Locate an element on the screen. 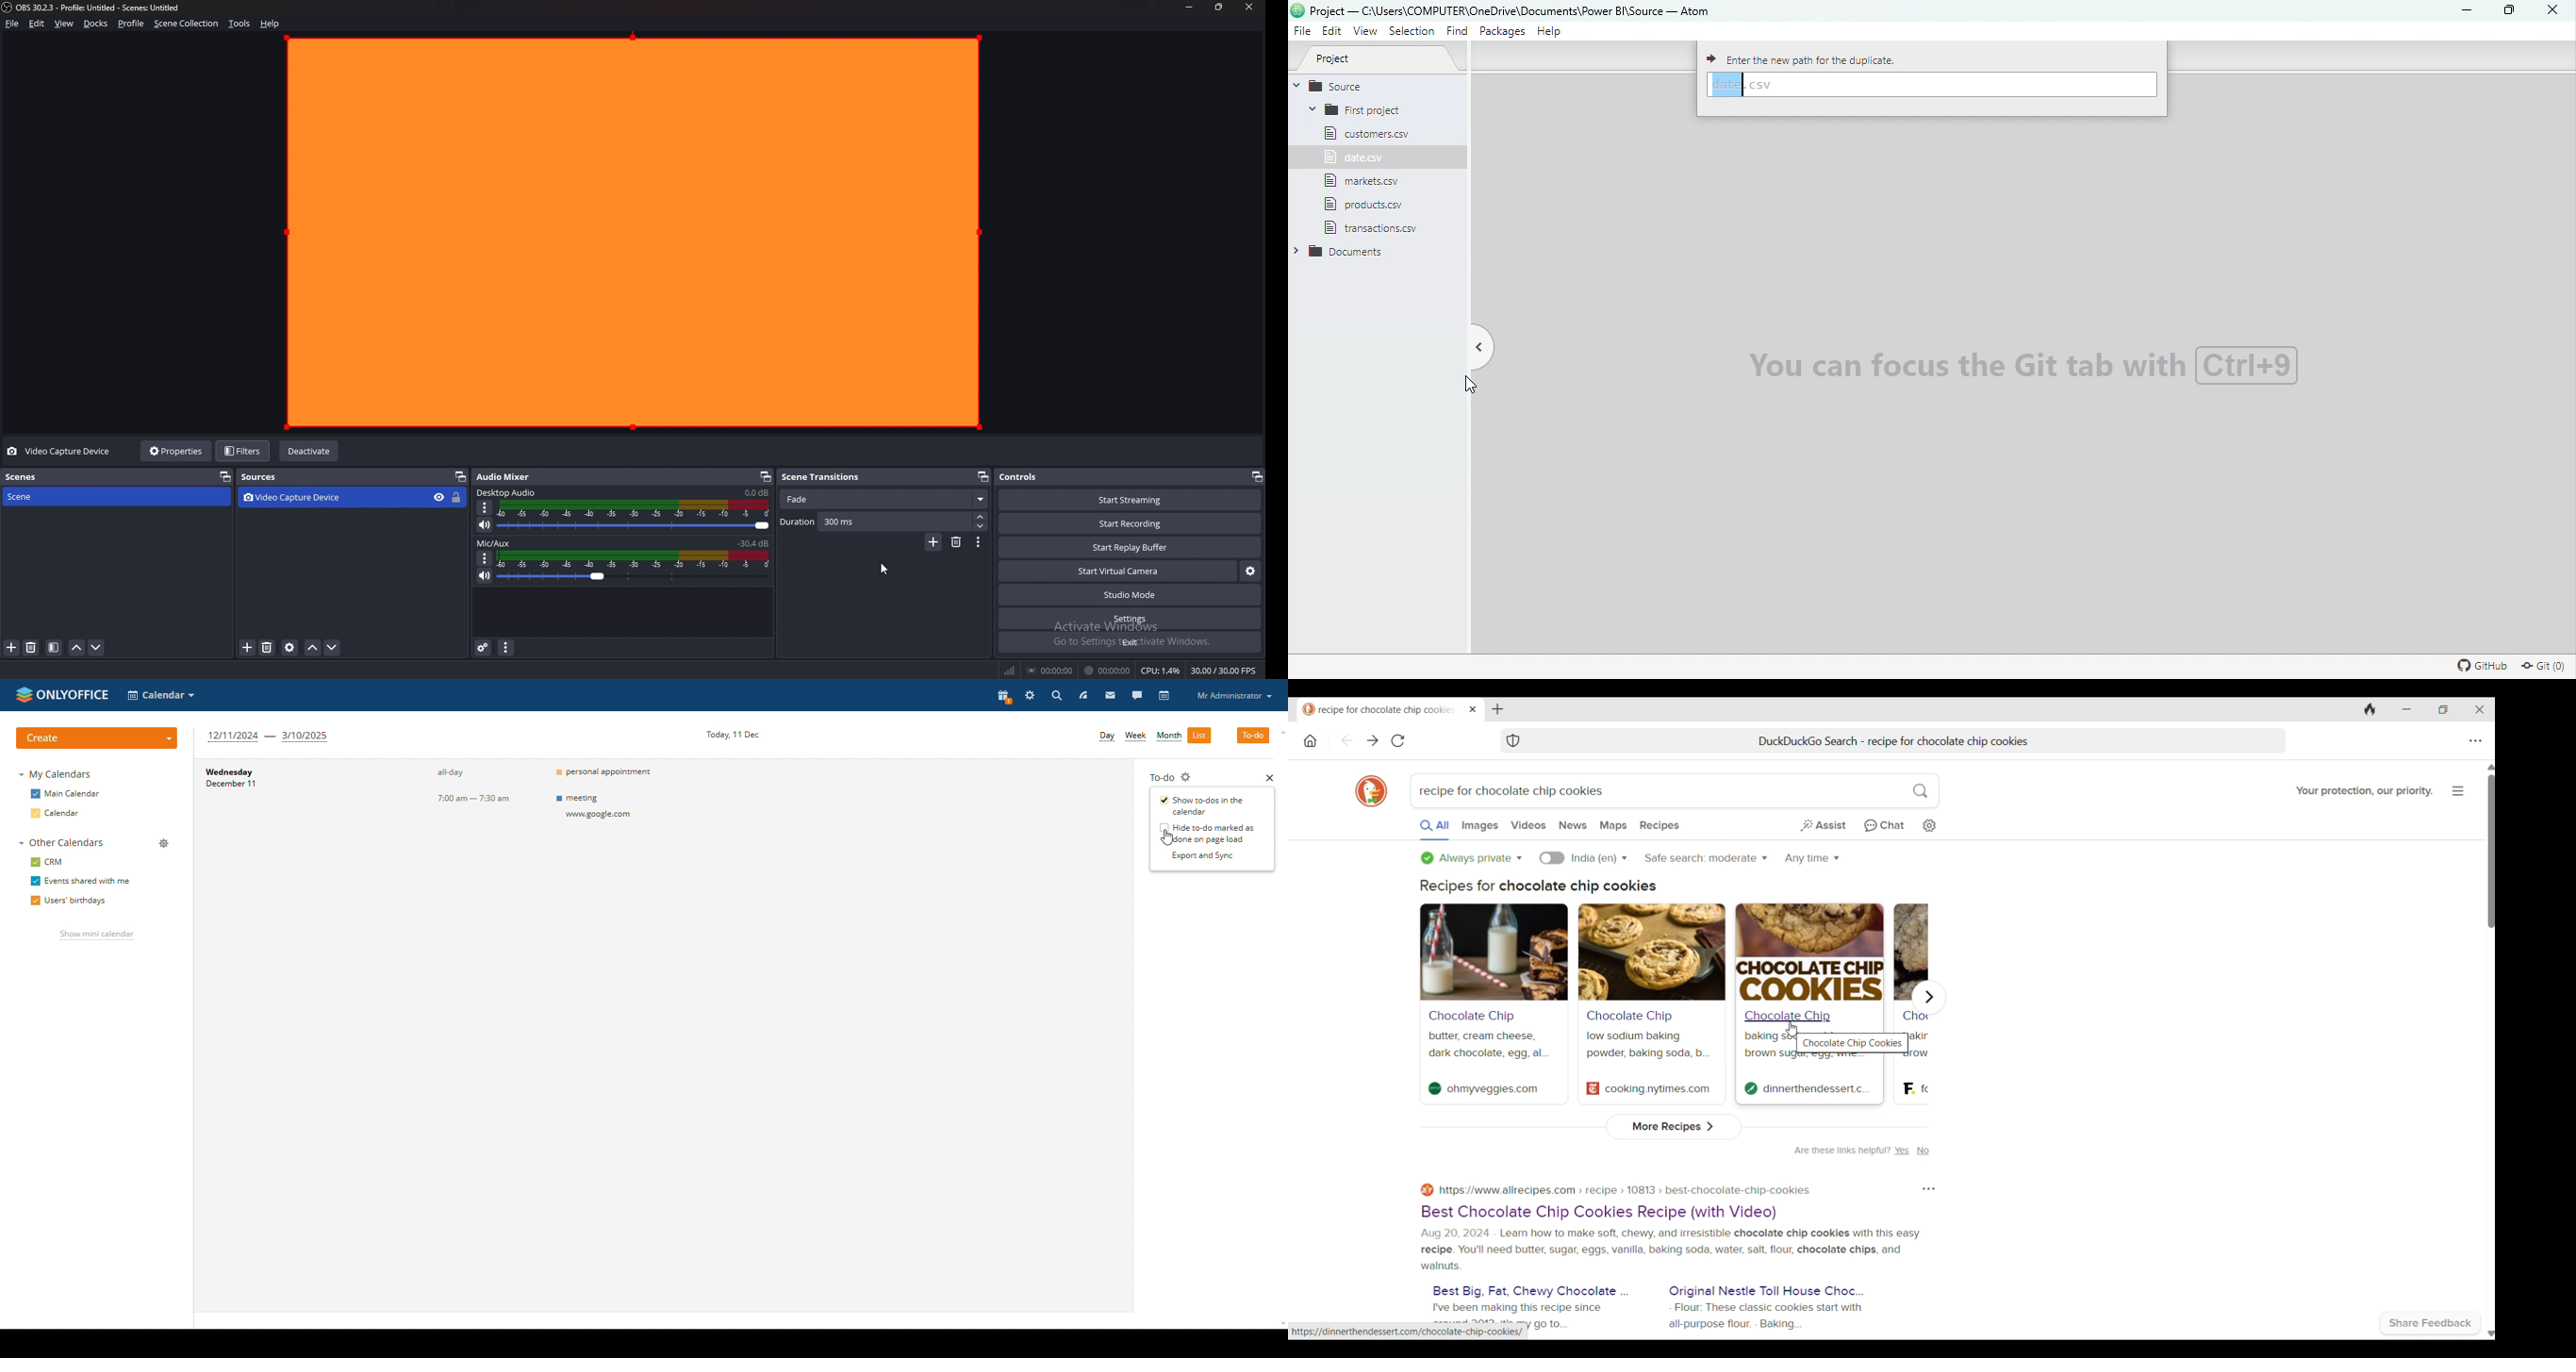 This screenshot has width=2576, height=1372. Source is located at coordinates (1361, 85).